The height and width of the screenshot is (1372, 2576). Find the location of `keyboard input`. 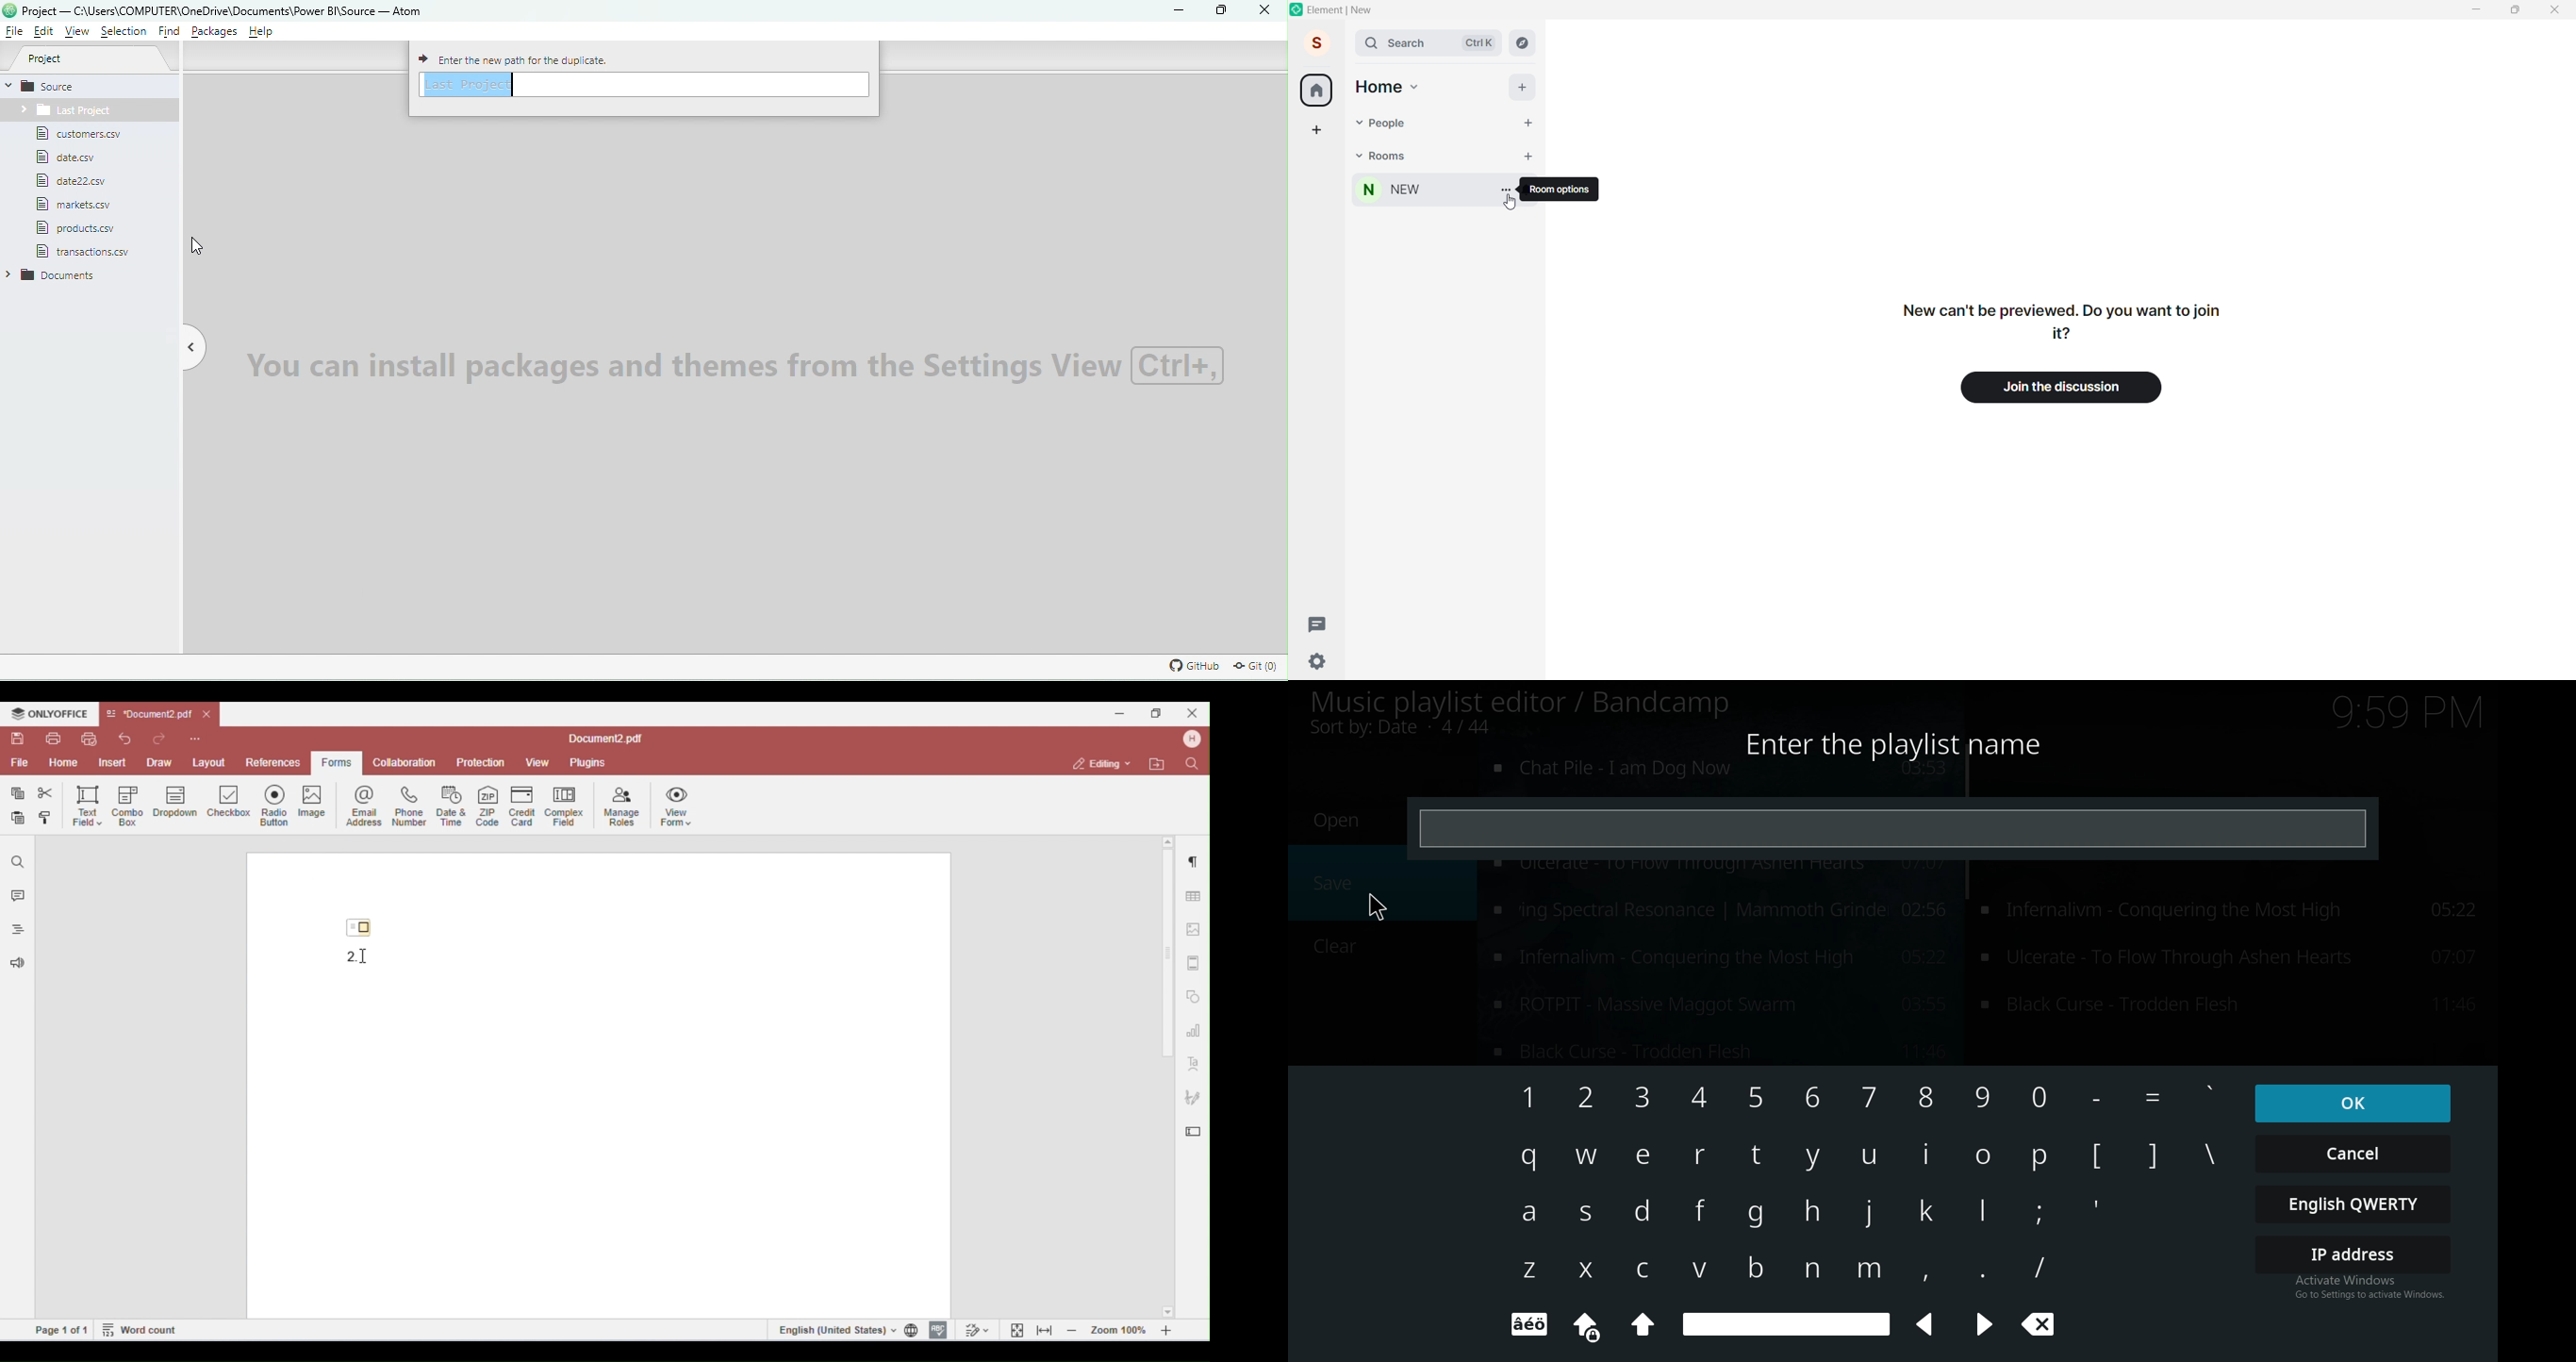

keyboard input is located at coordinates (1657, 1272).